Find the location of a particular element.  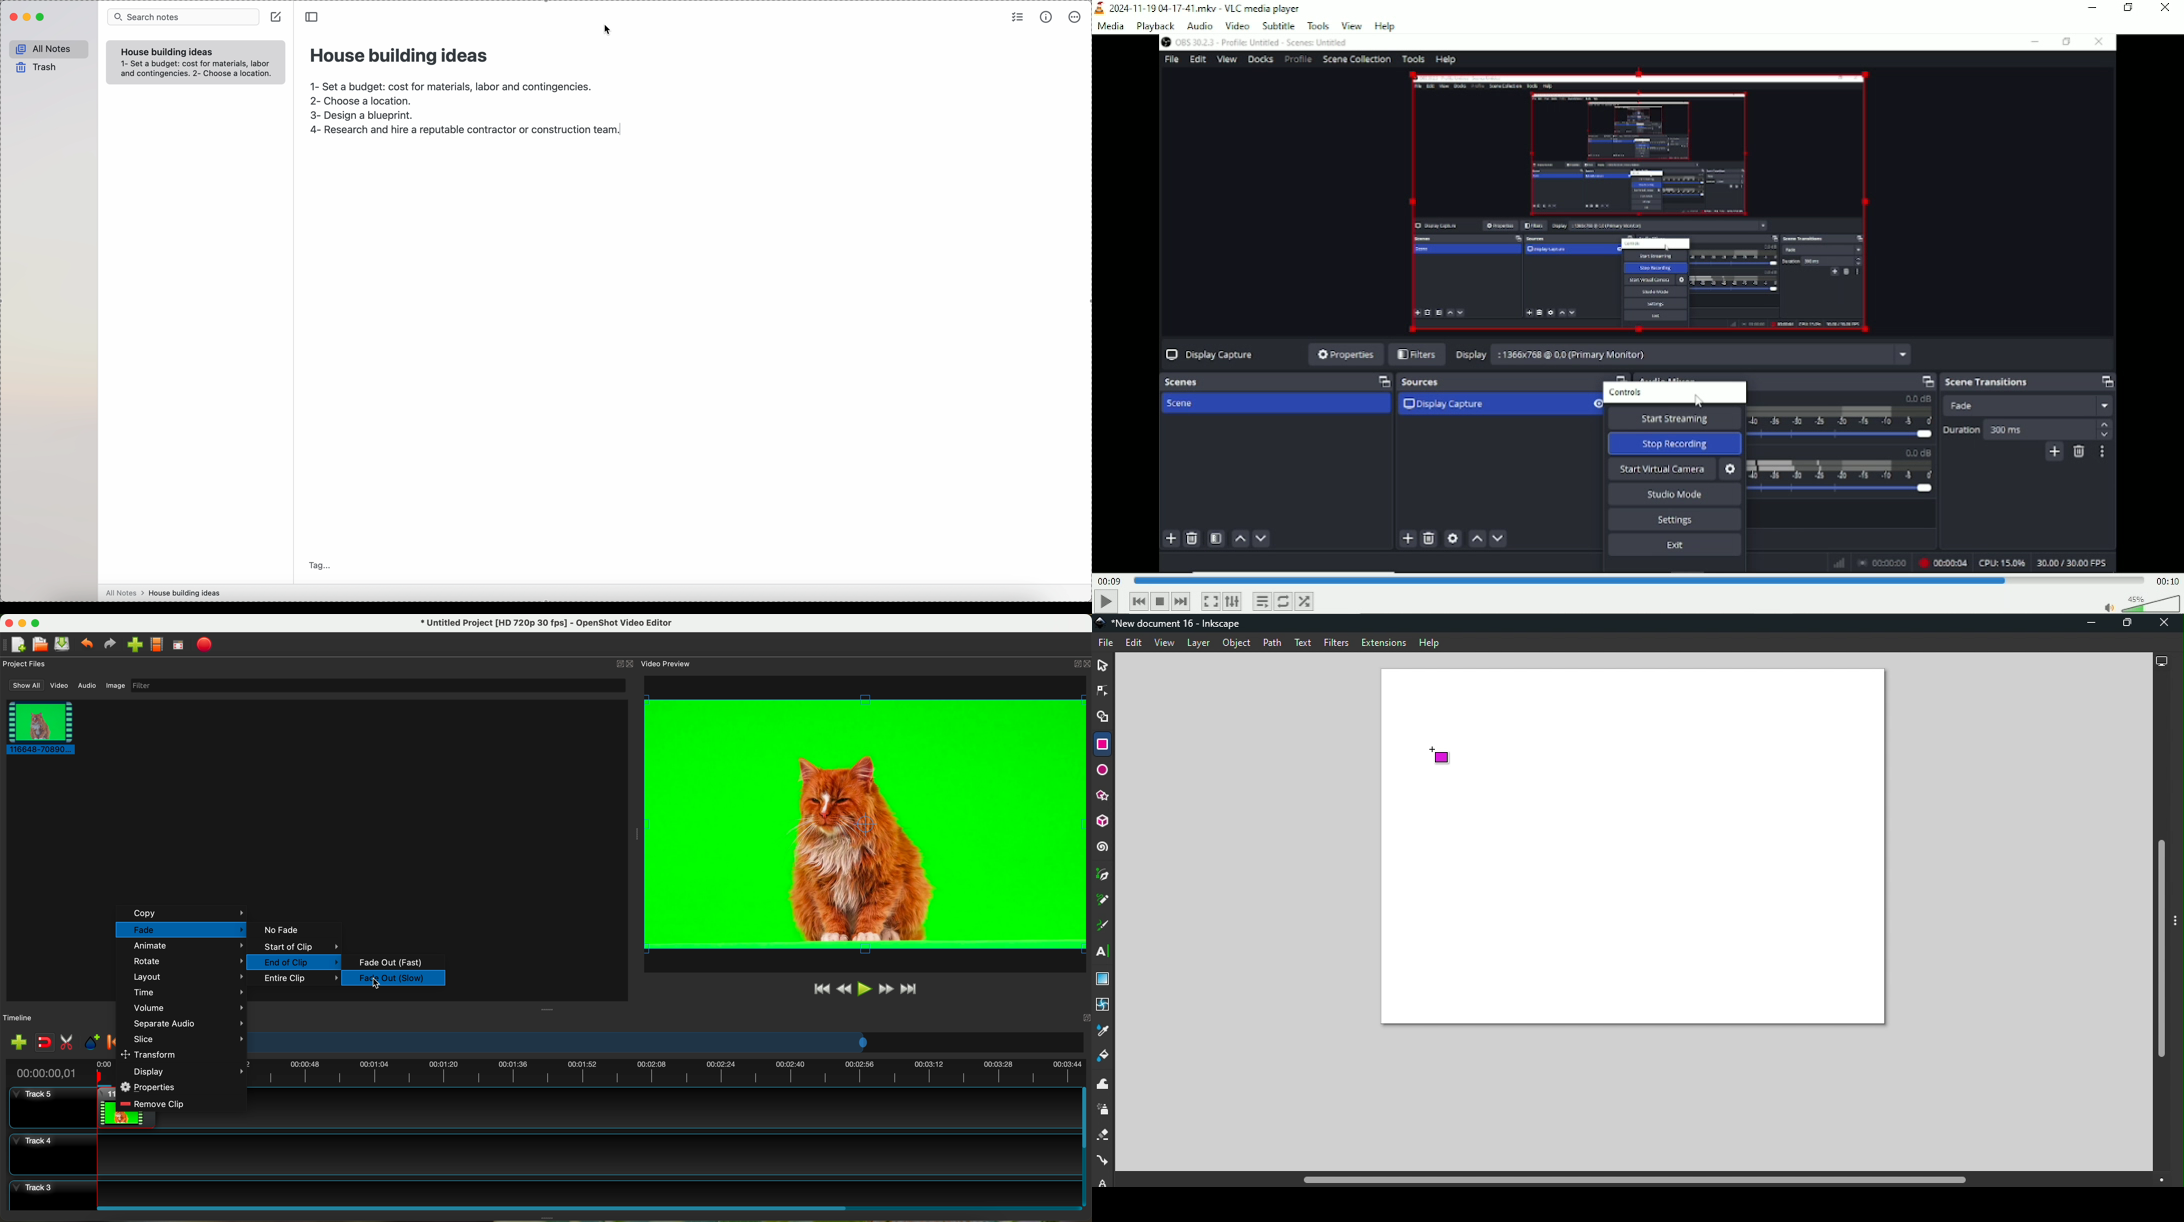

Spray tool is located at coordinates (1106, 1111).